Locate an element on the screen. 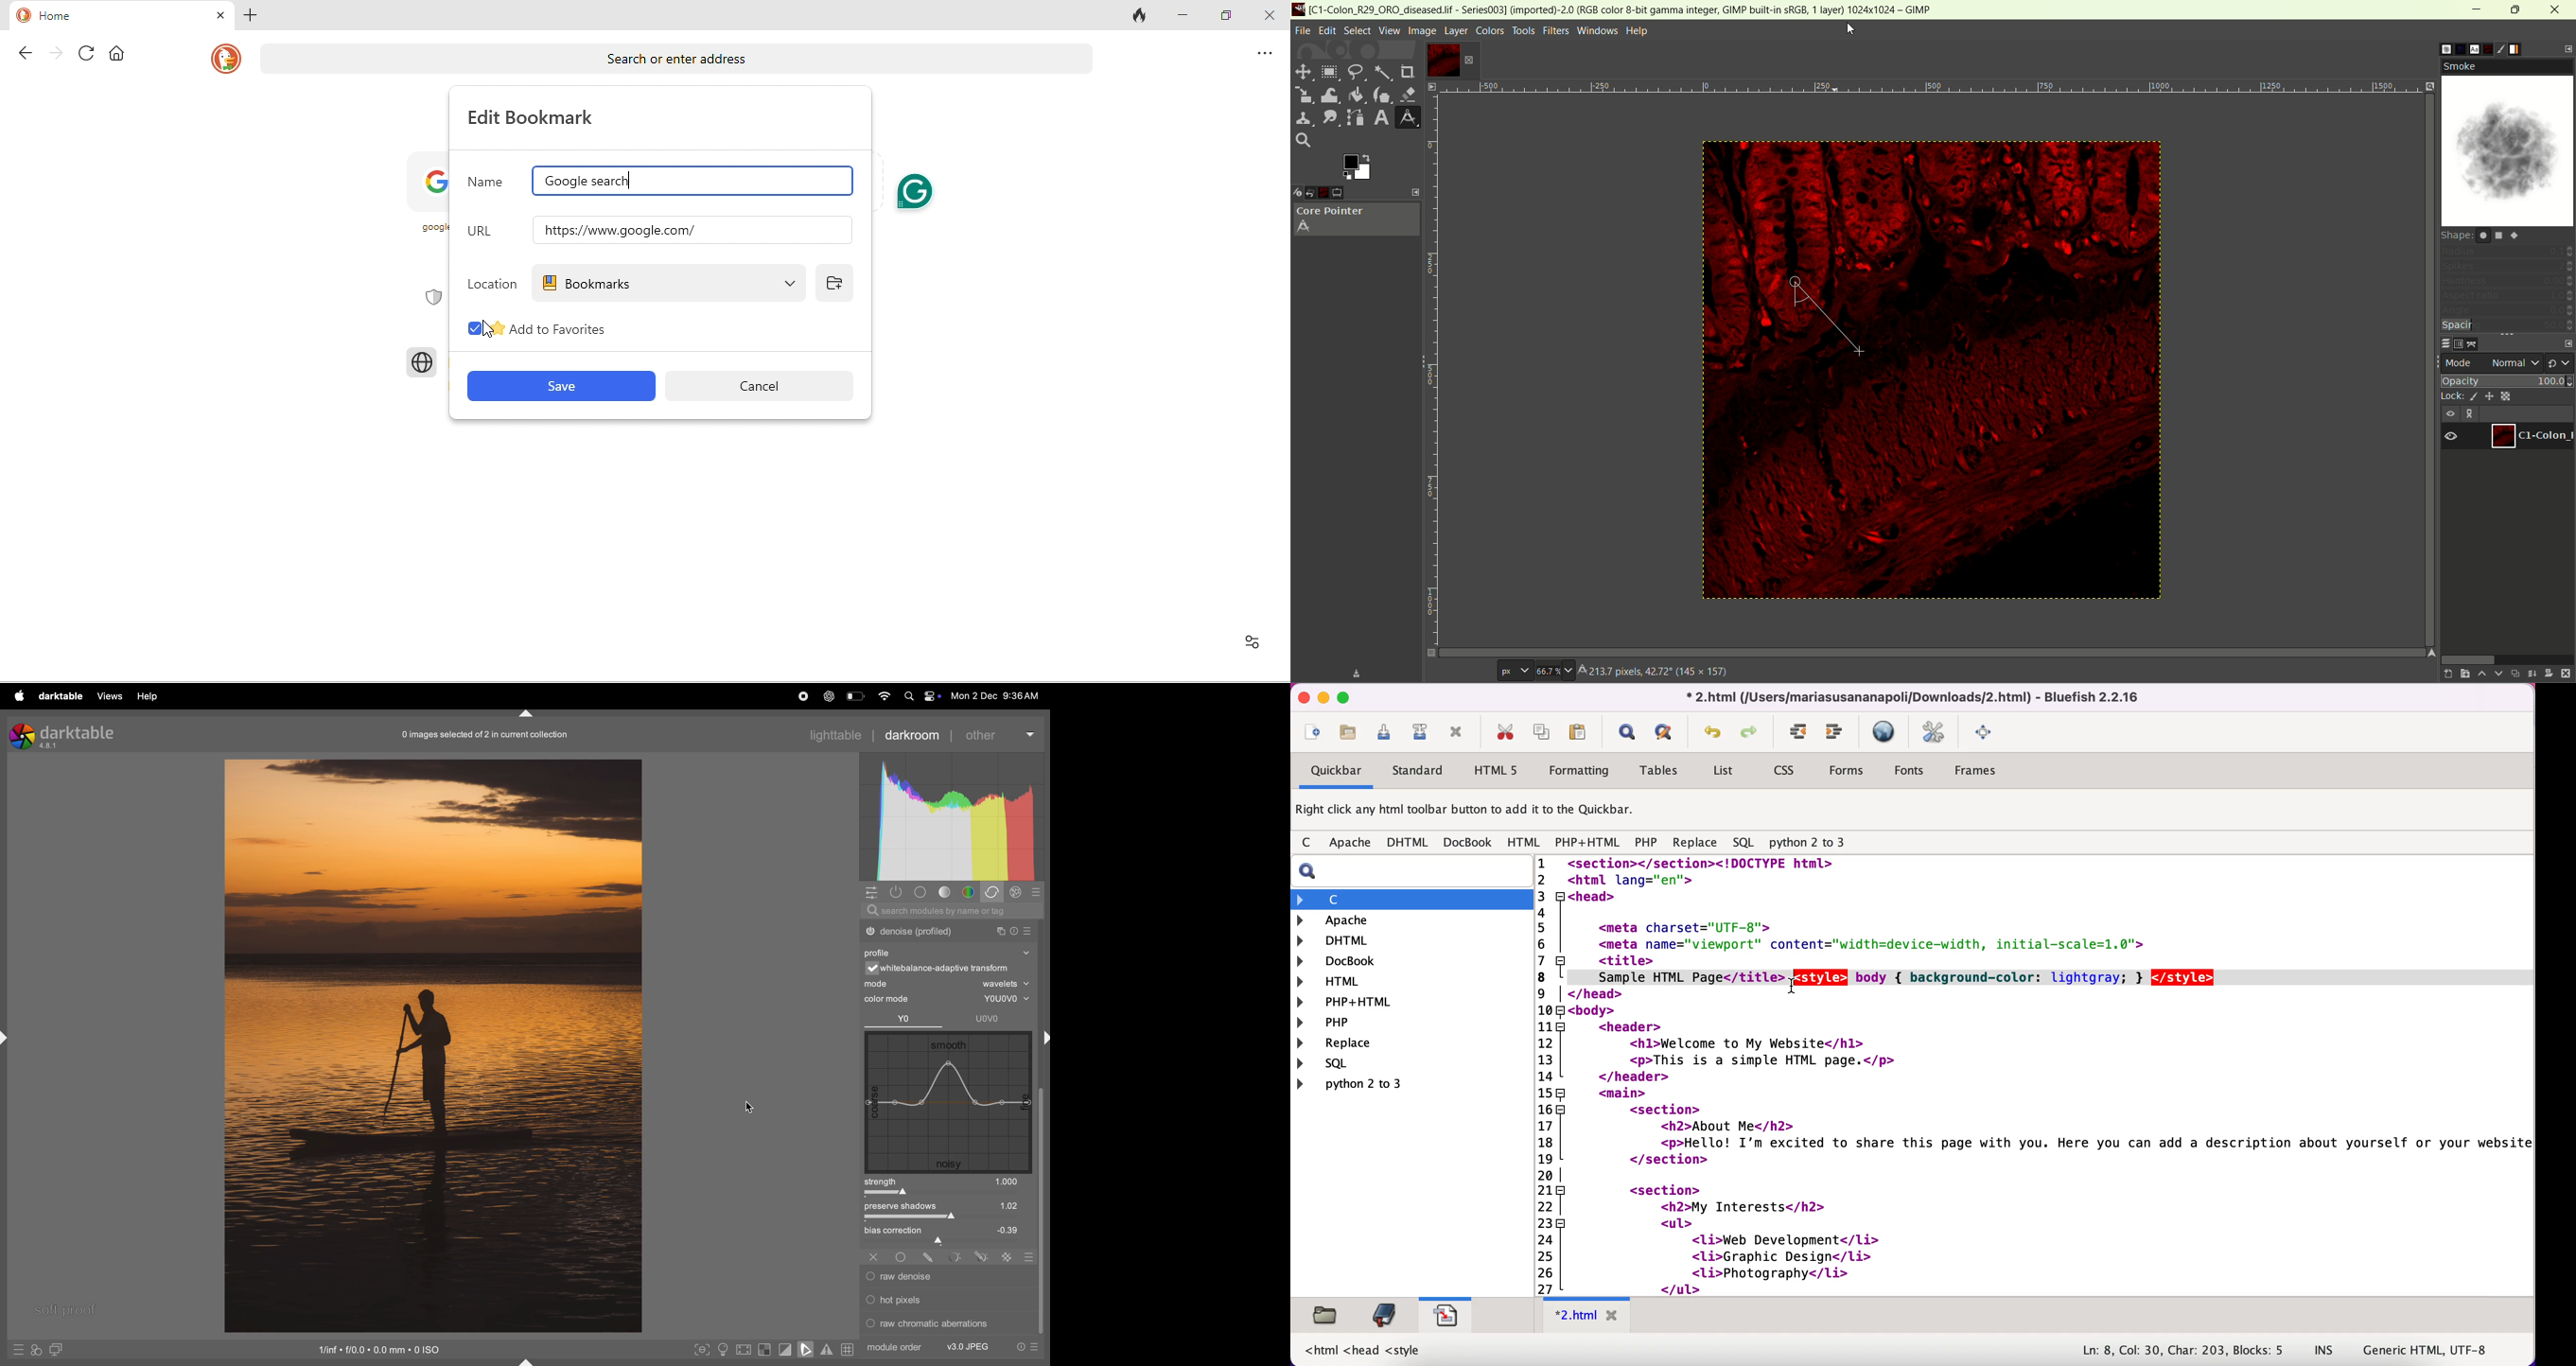  chatgpt is located at coordinates (828, 697).